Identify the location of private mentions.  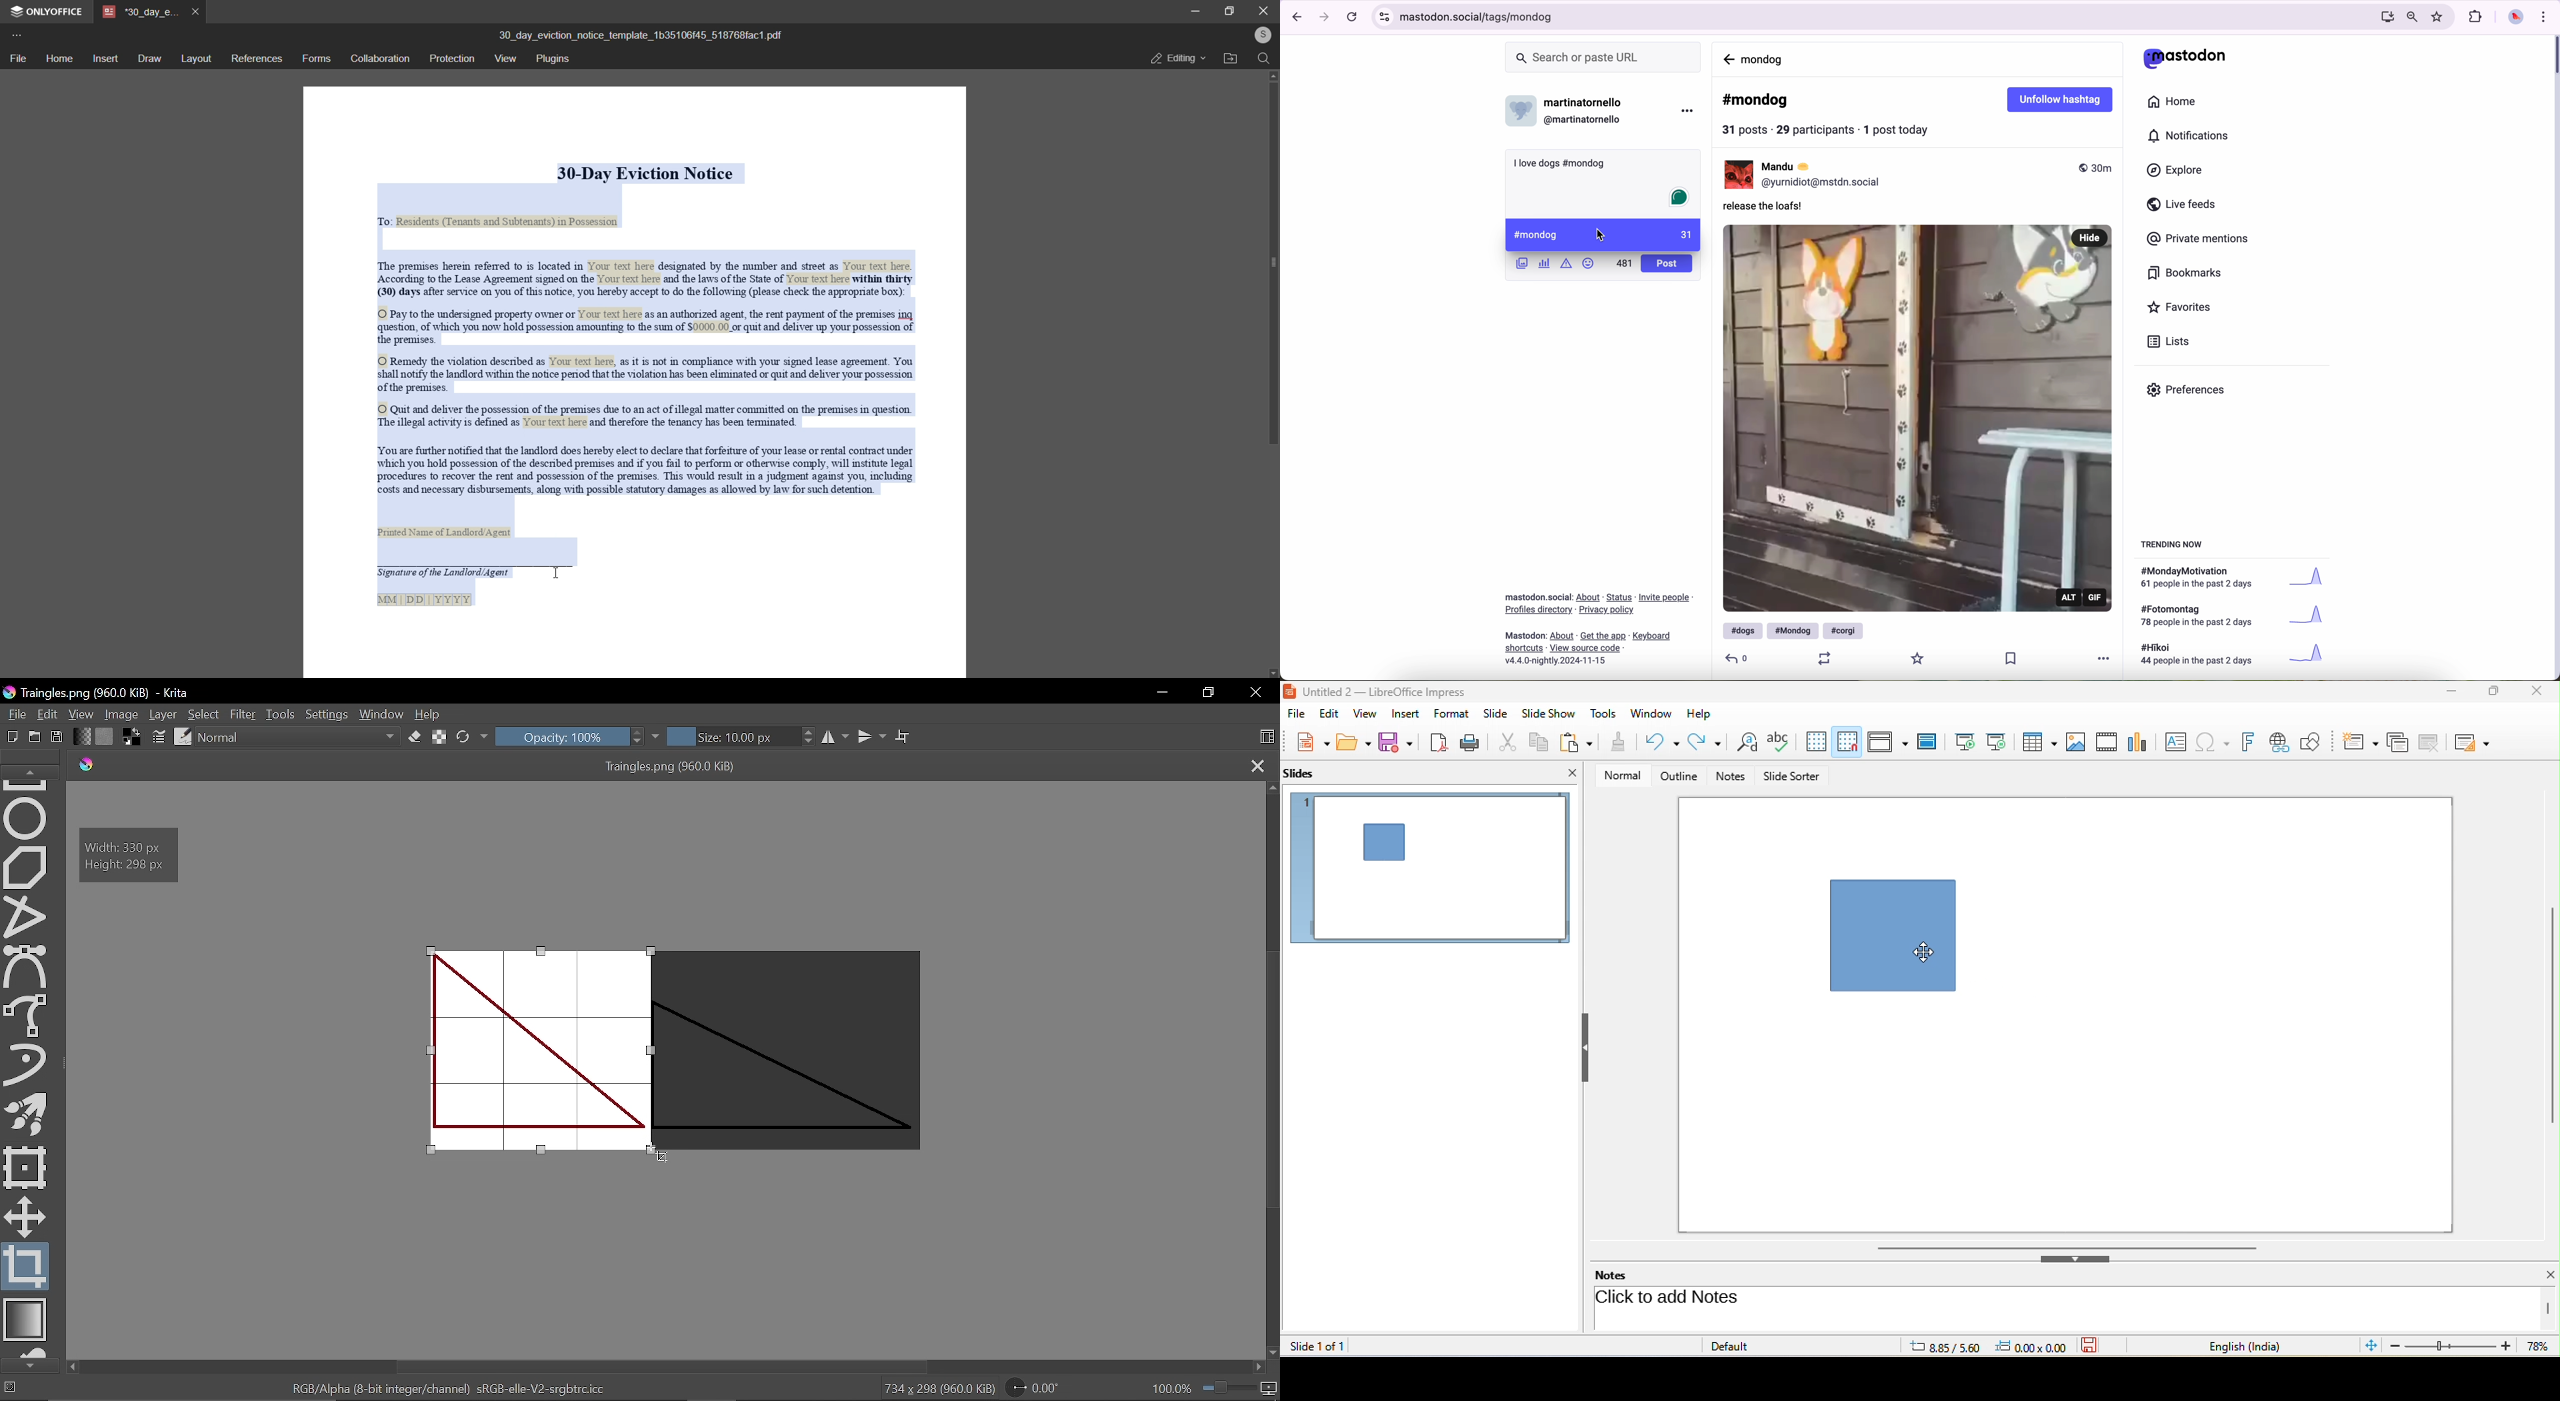
(2201, 240).